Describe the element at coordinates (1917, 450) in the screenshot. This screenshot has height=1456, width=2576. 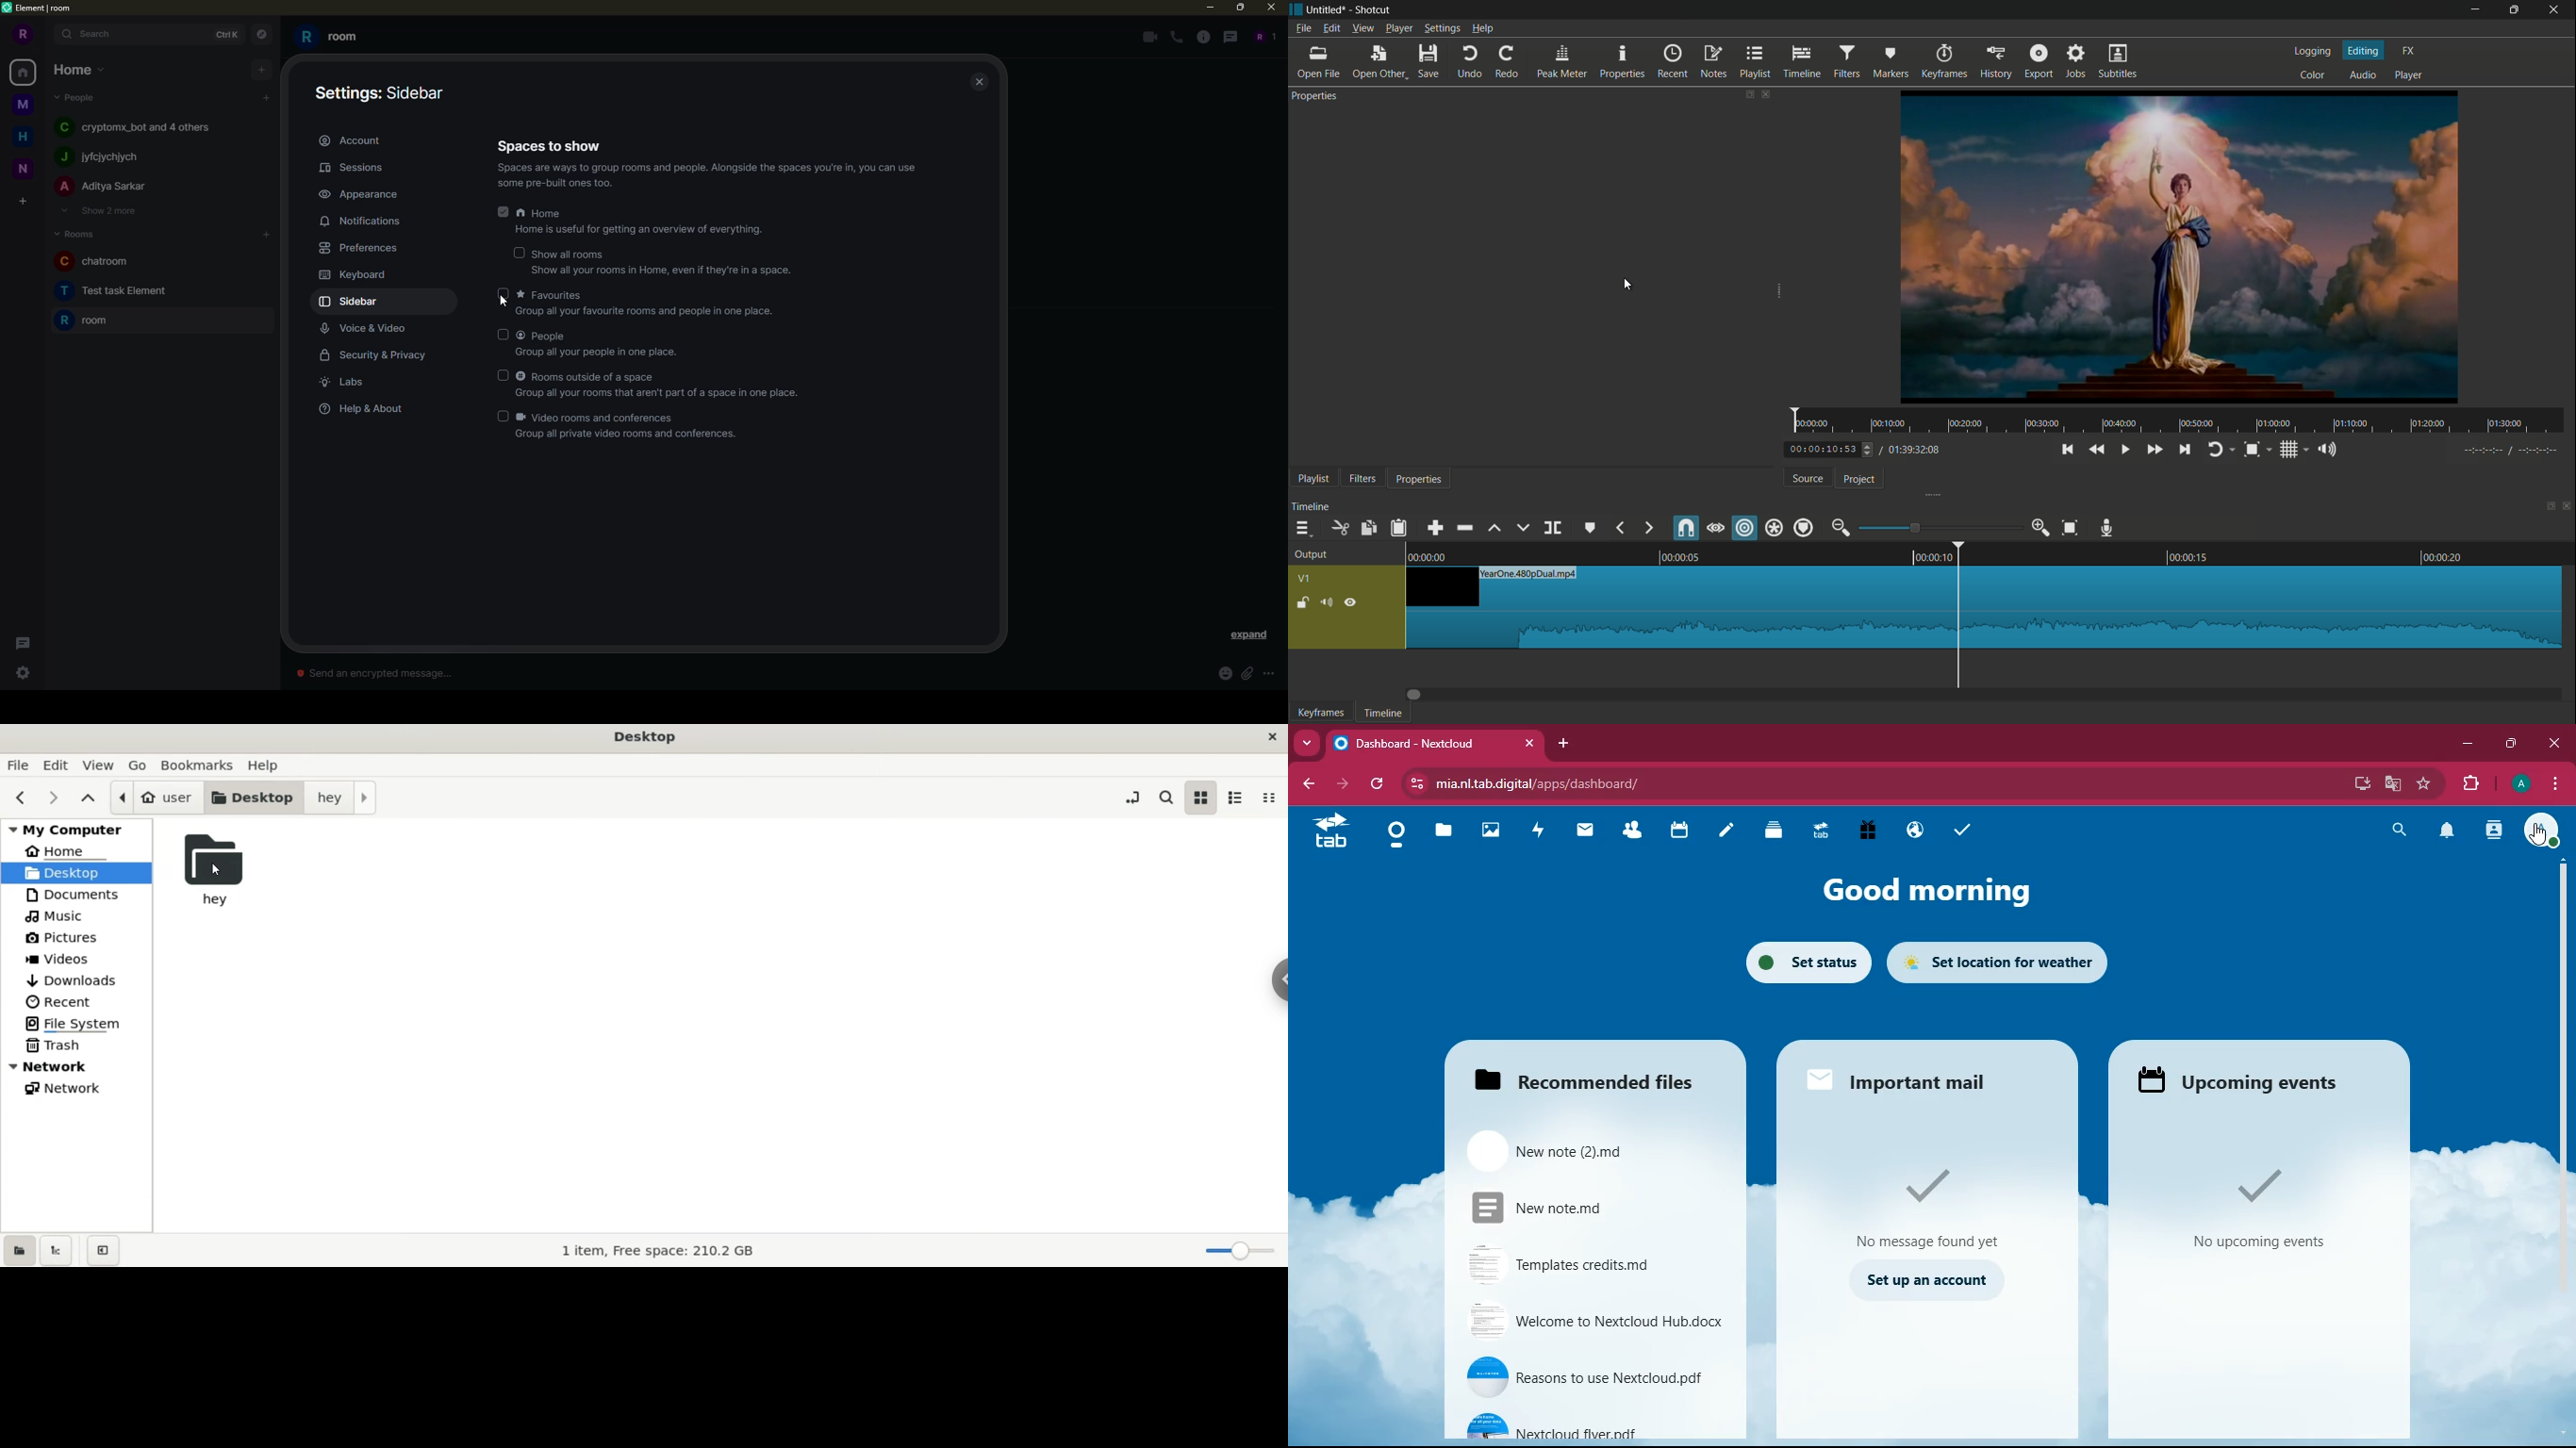
I see `total time` at that location.